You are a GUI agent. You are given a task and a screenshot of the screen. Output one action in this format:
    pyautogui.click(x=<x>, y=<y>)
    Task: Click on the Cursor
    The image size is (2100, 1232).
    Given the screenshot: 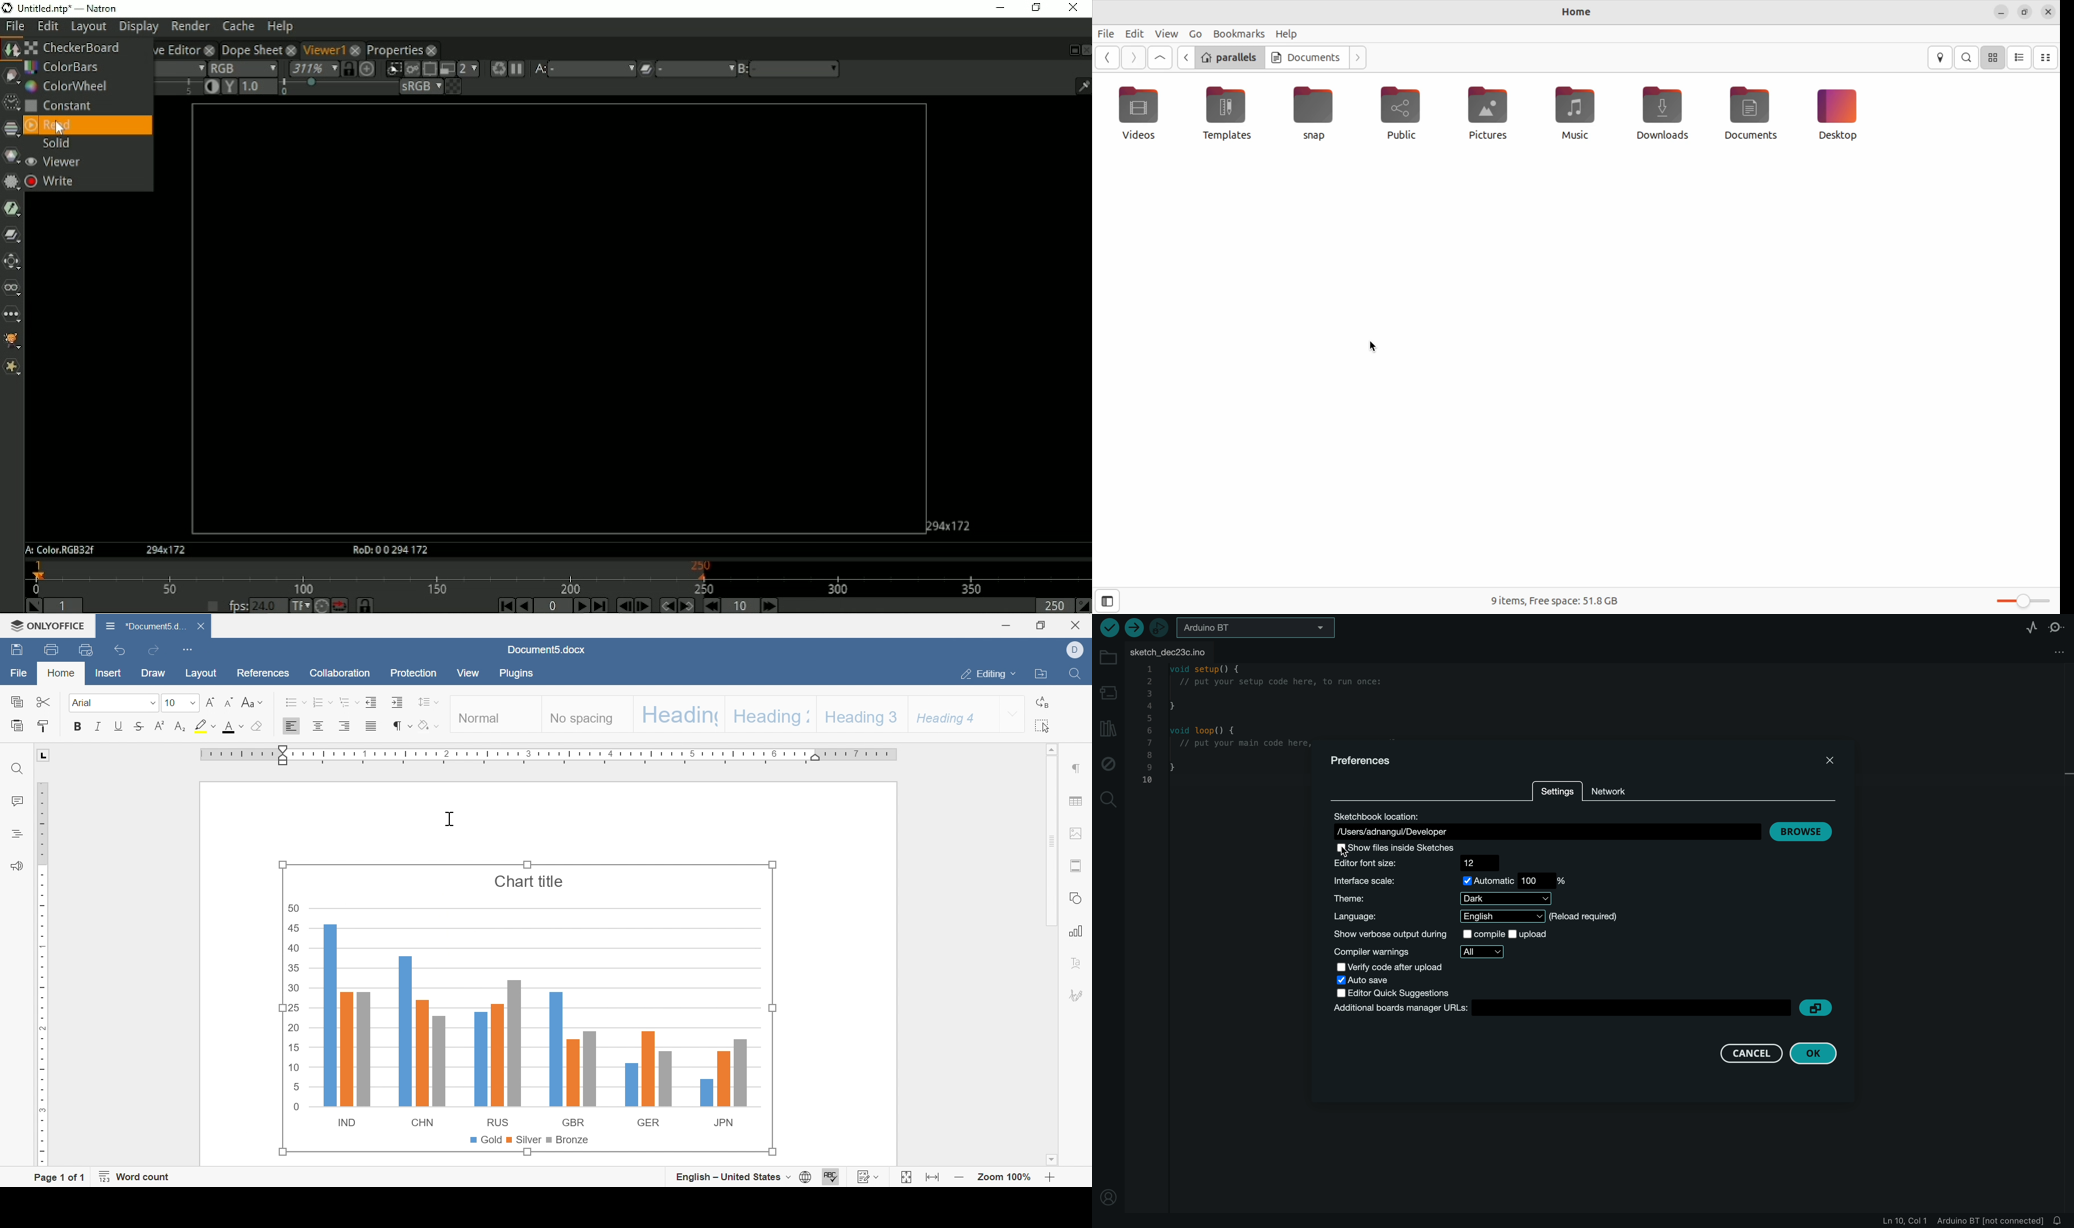 What is the action you would take?
    pyautogui.click(x=449, y=818)
    